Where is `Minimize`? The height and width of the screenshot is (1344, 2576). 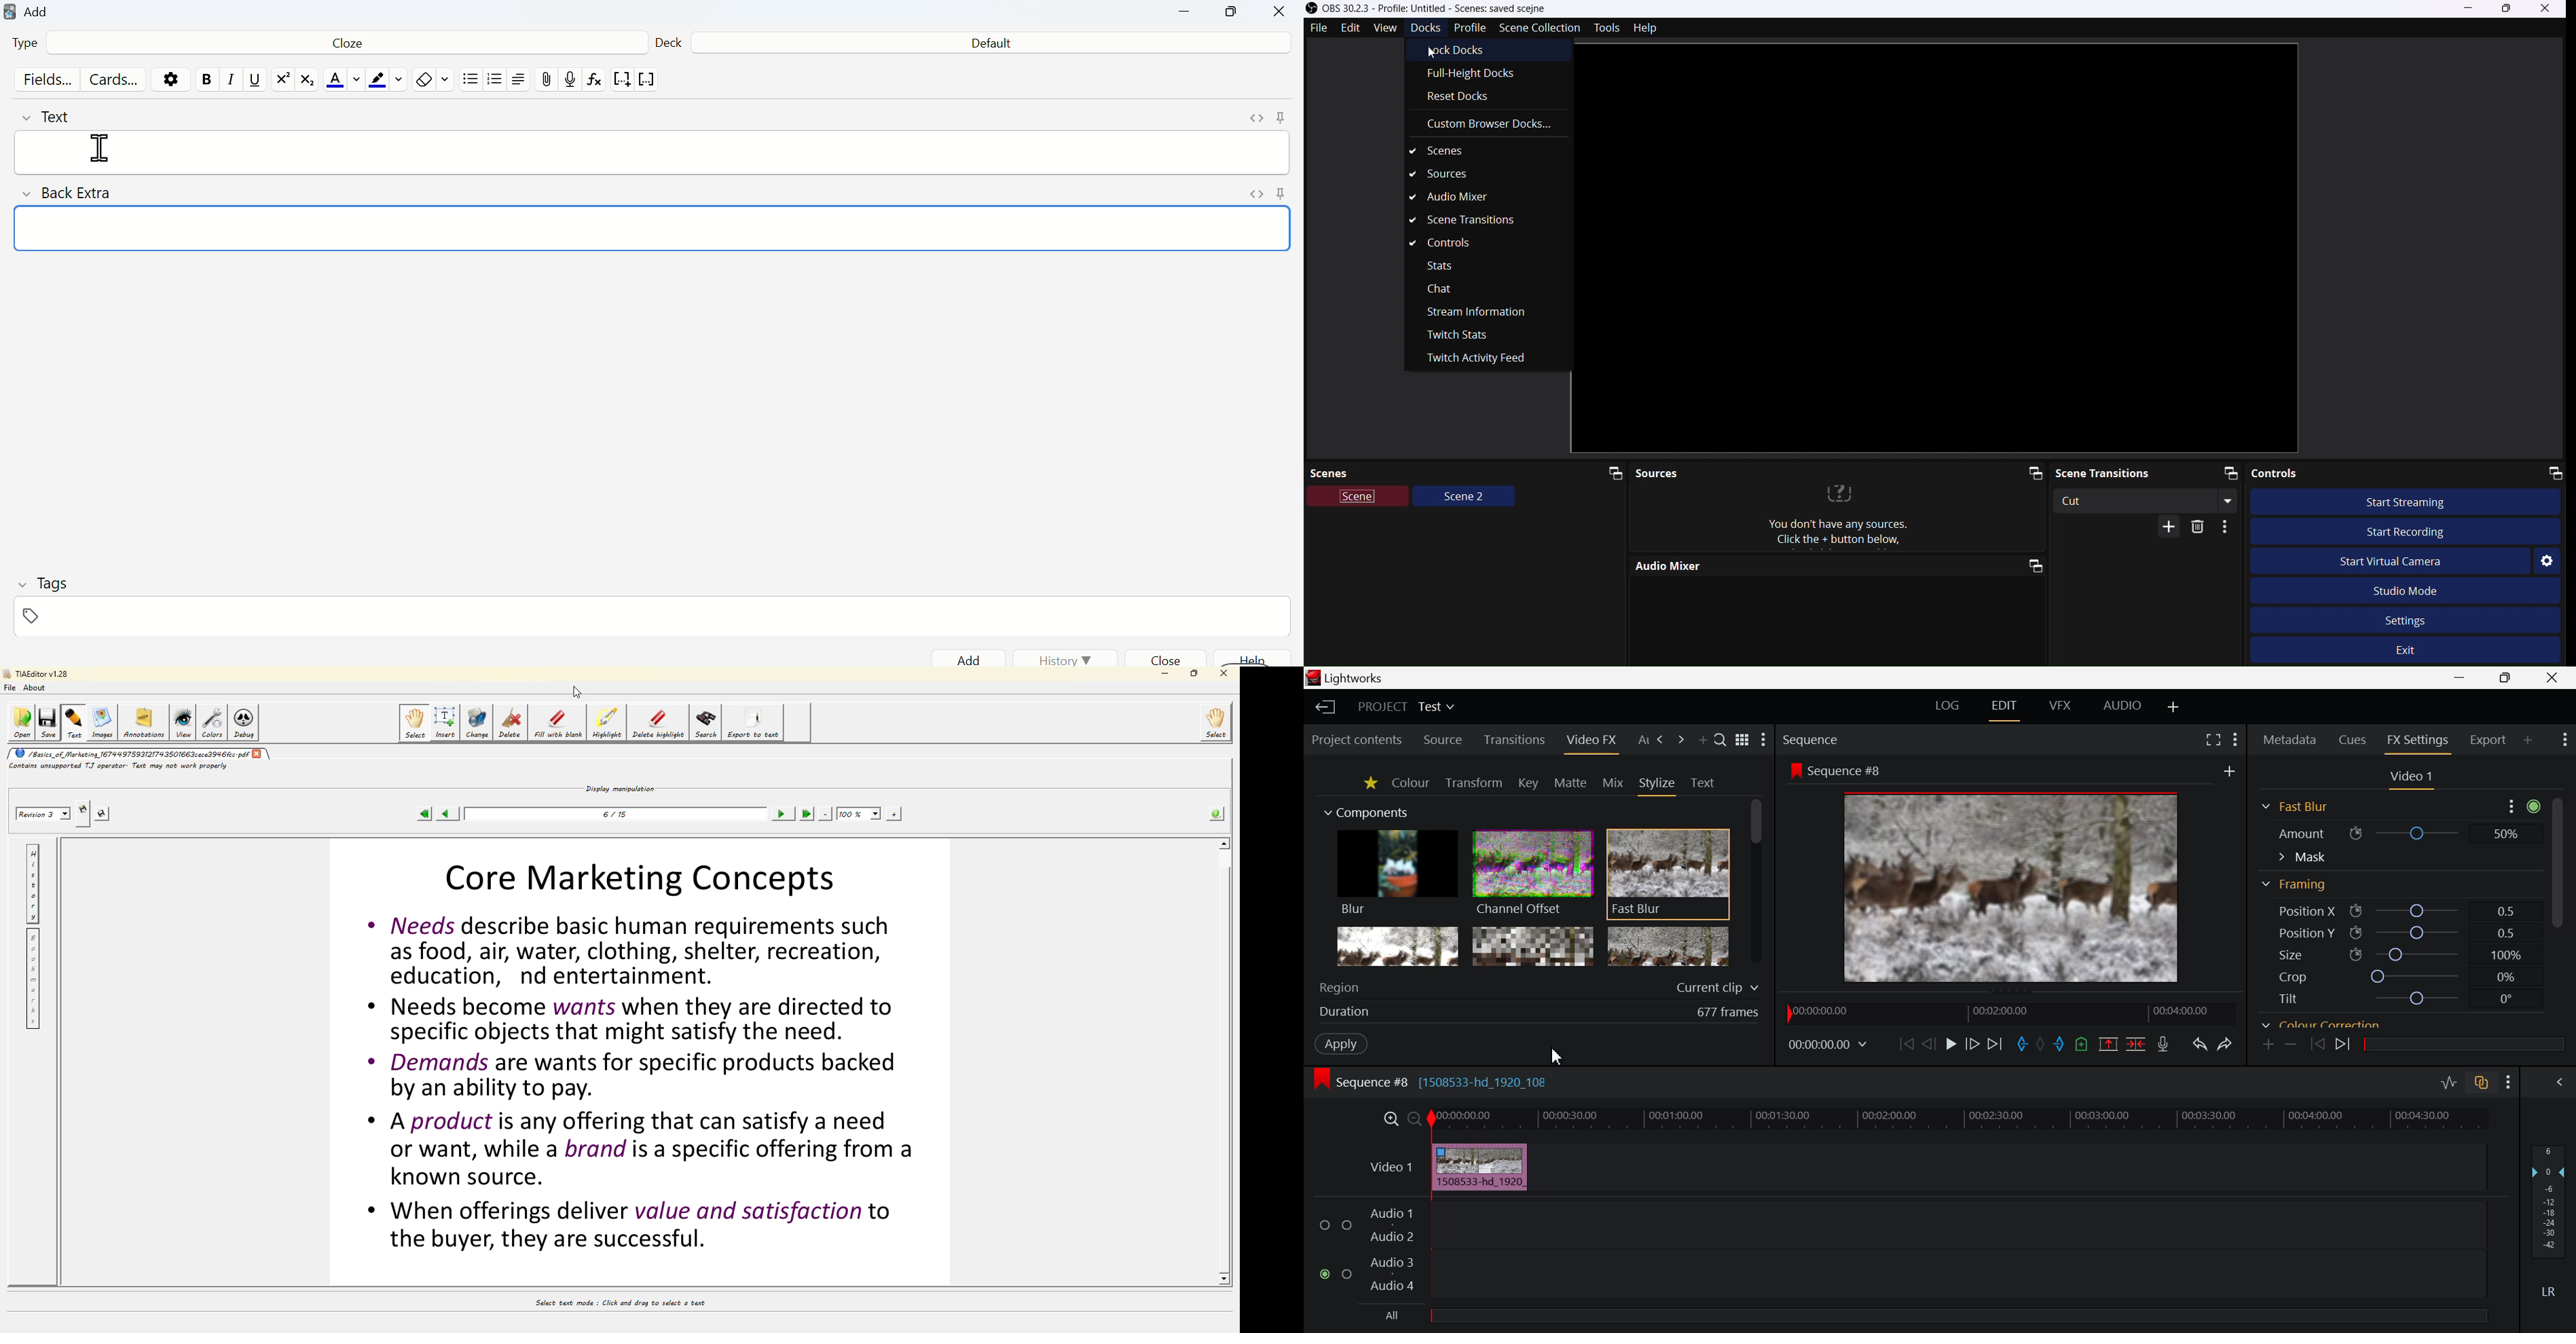 Minimize is located at coordinates (2507, 677).